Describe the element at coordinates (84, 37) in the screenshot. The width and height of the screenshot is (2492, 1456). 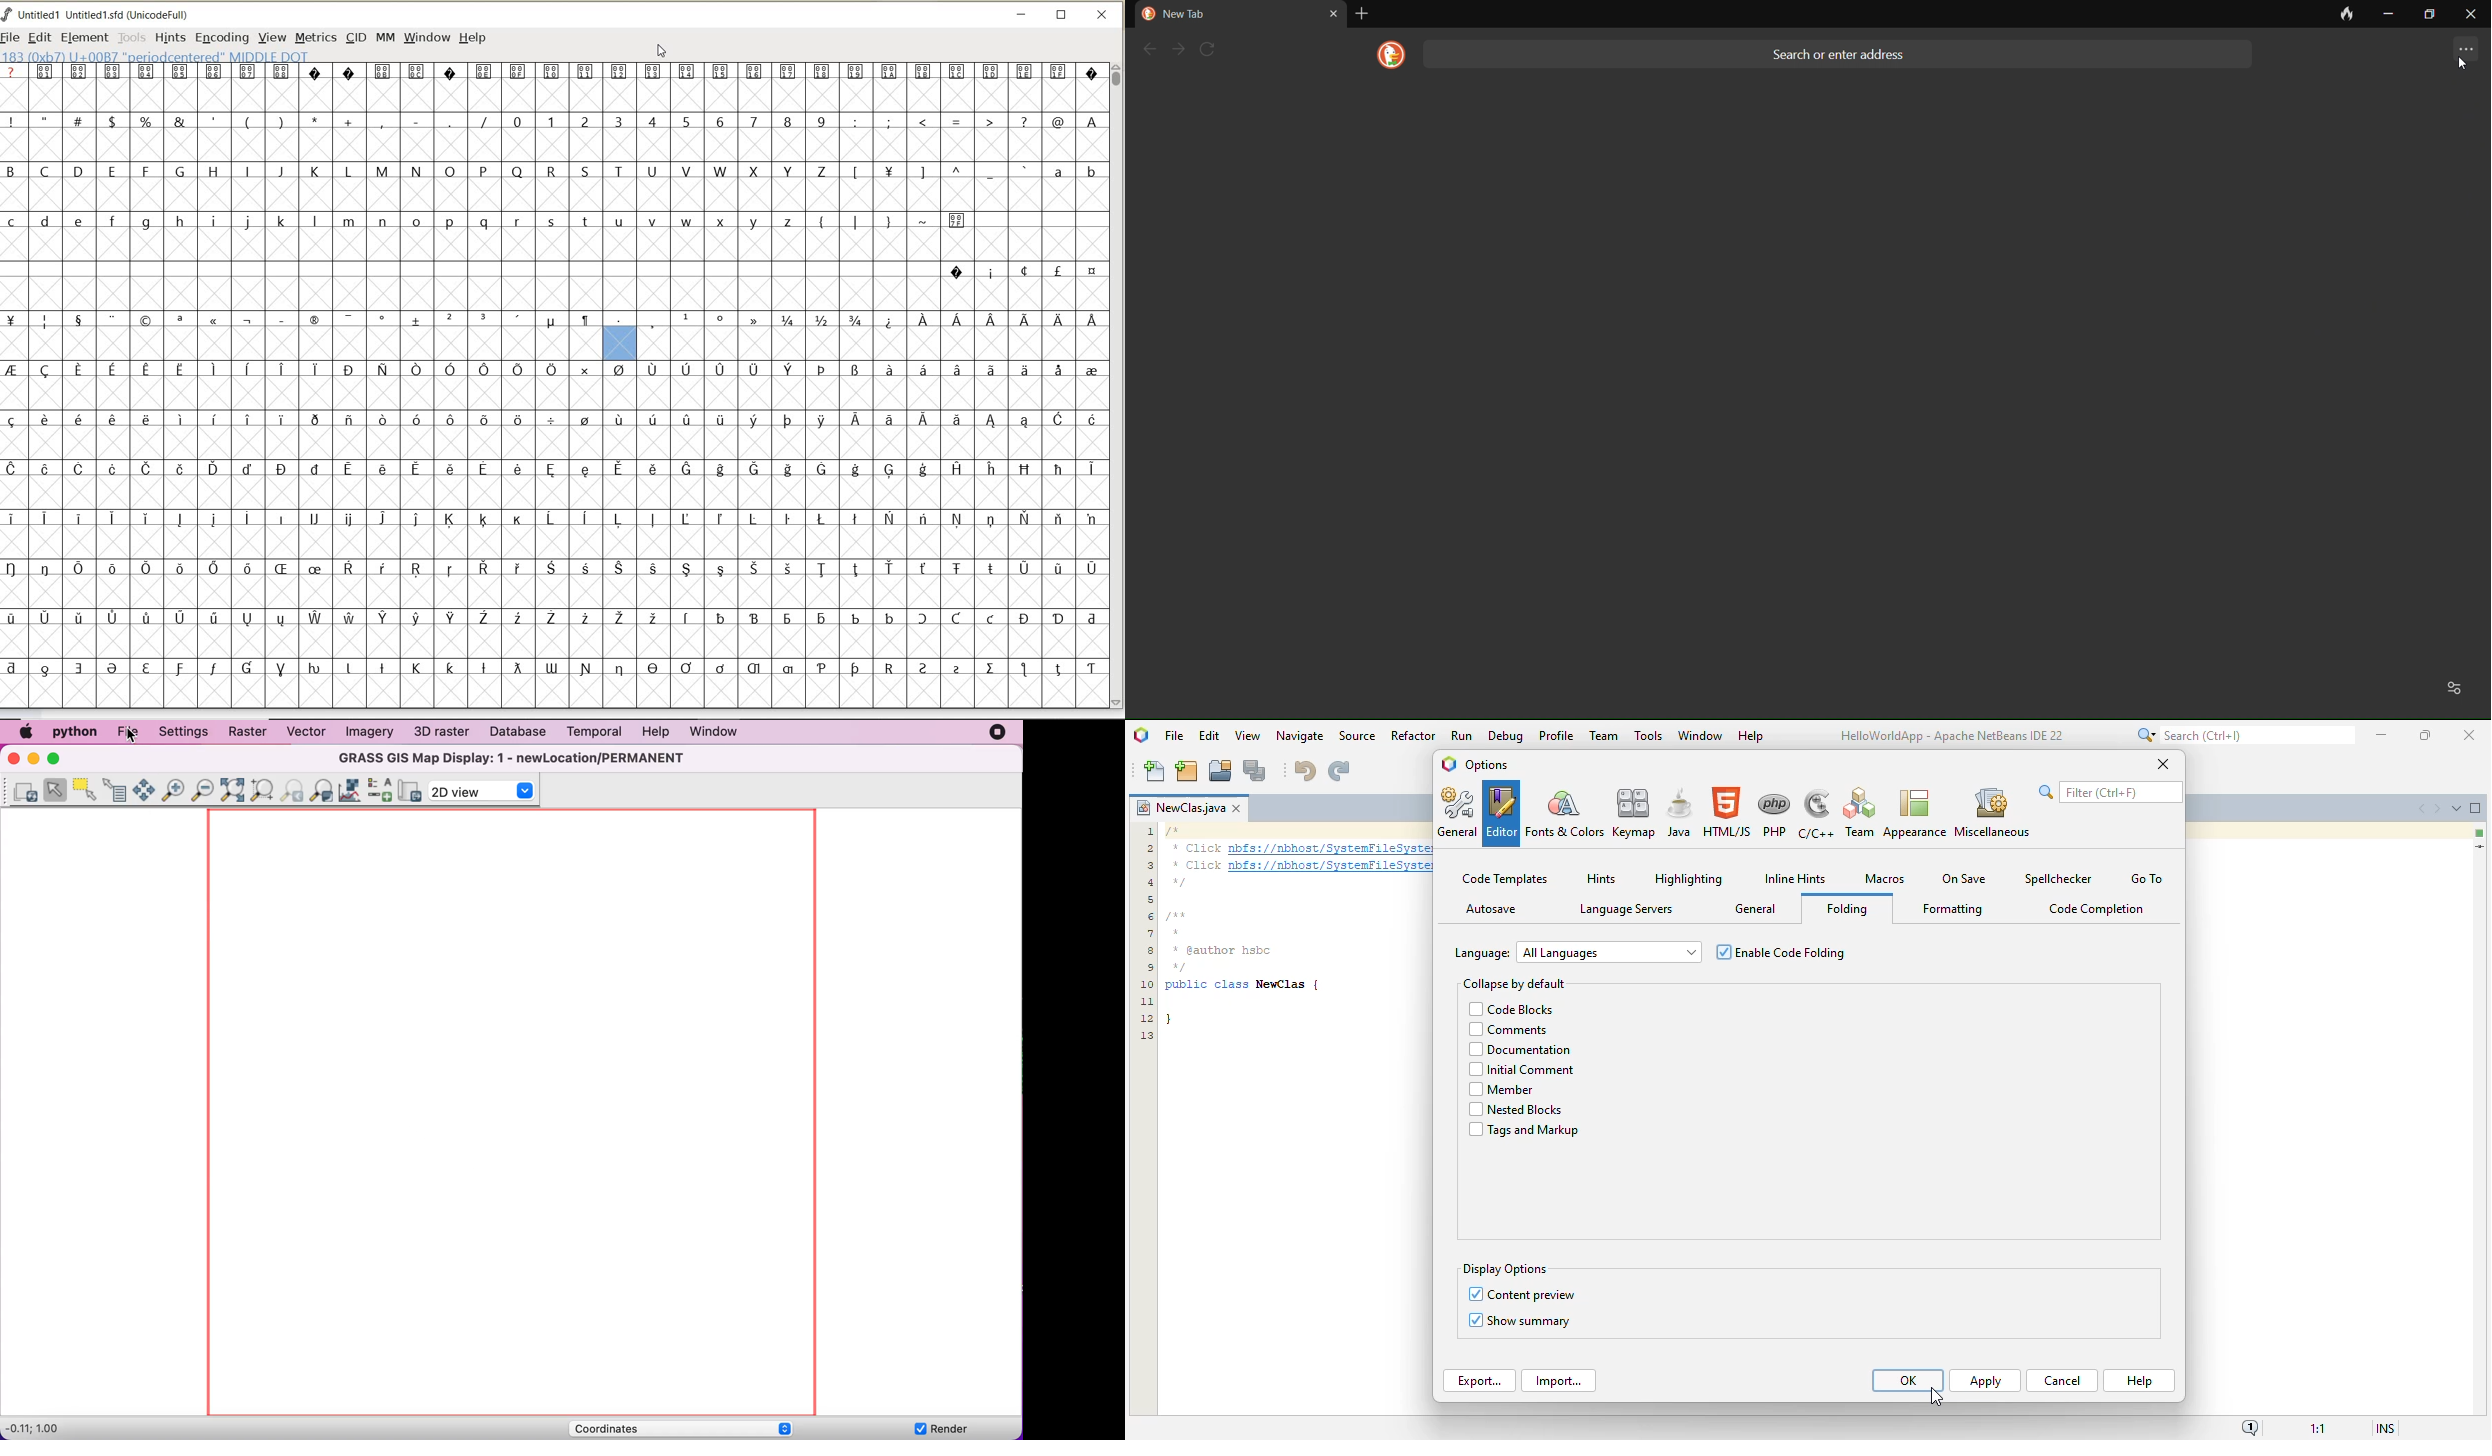
I see `ELEMENT` at that location.